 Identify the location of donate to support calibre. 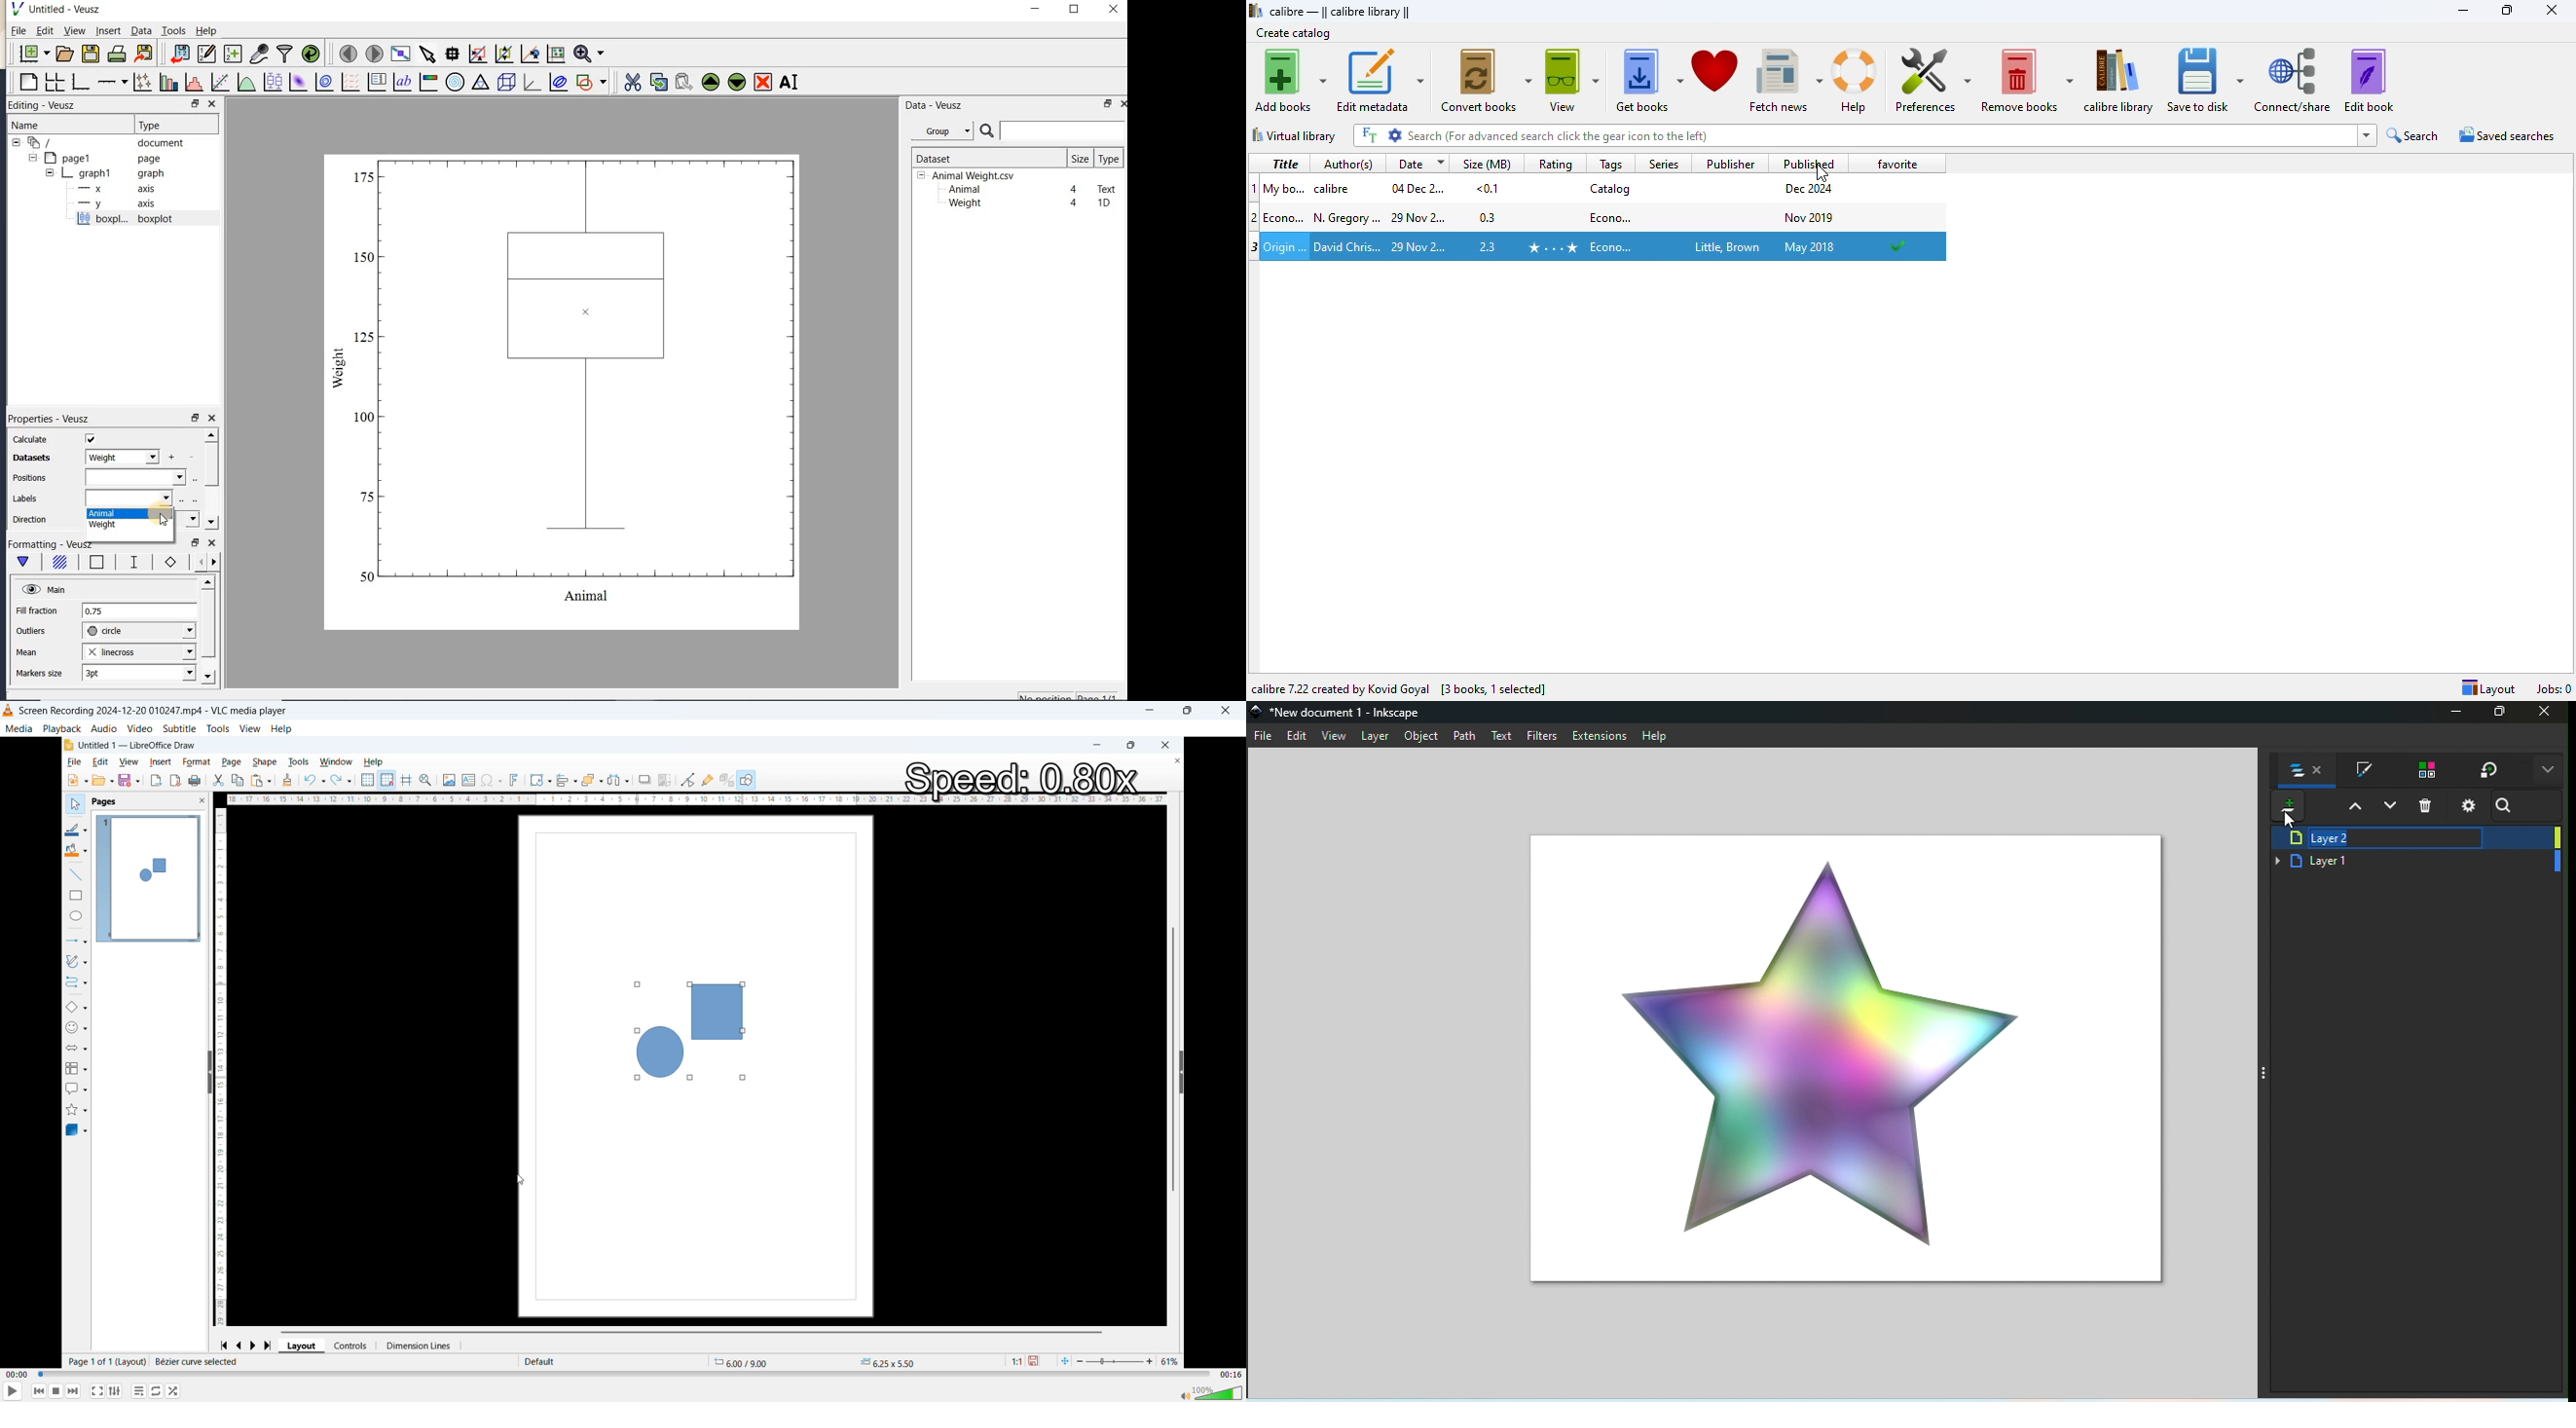
(1715, 72).